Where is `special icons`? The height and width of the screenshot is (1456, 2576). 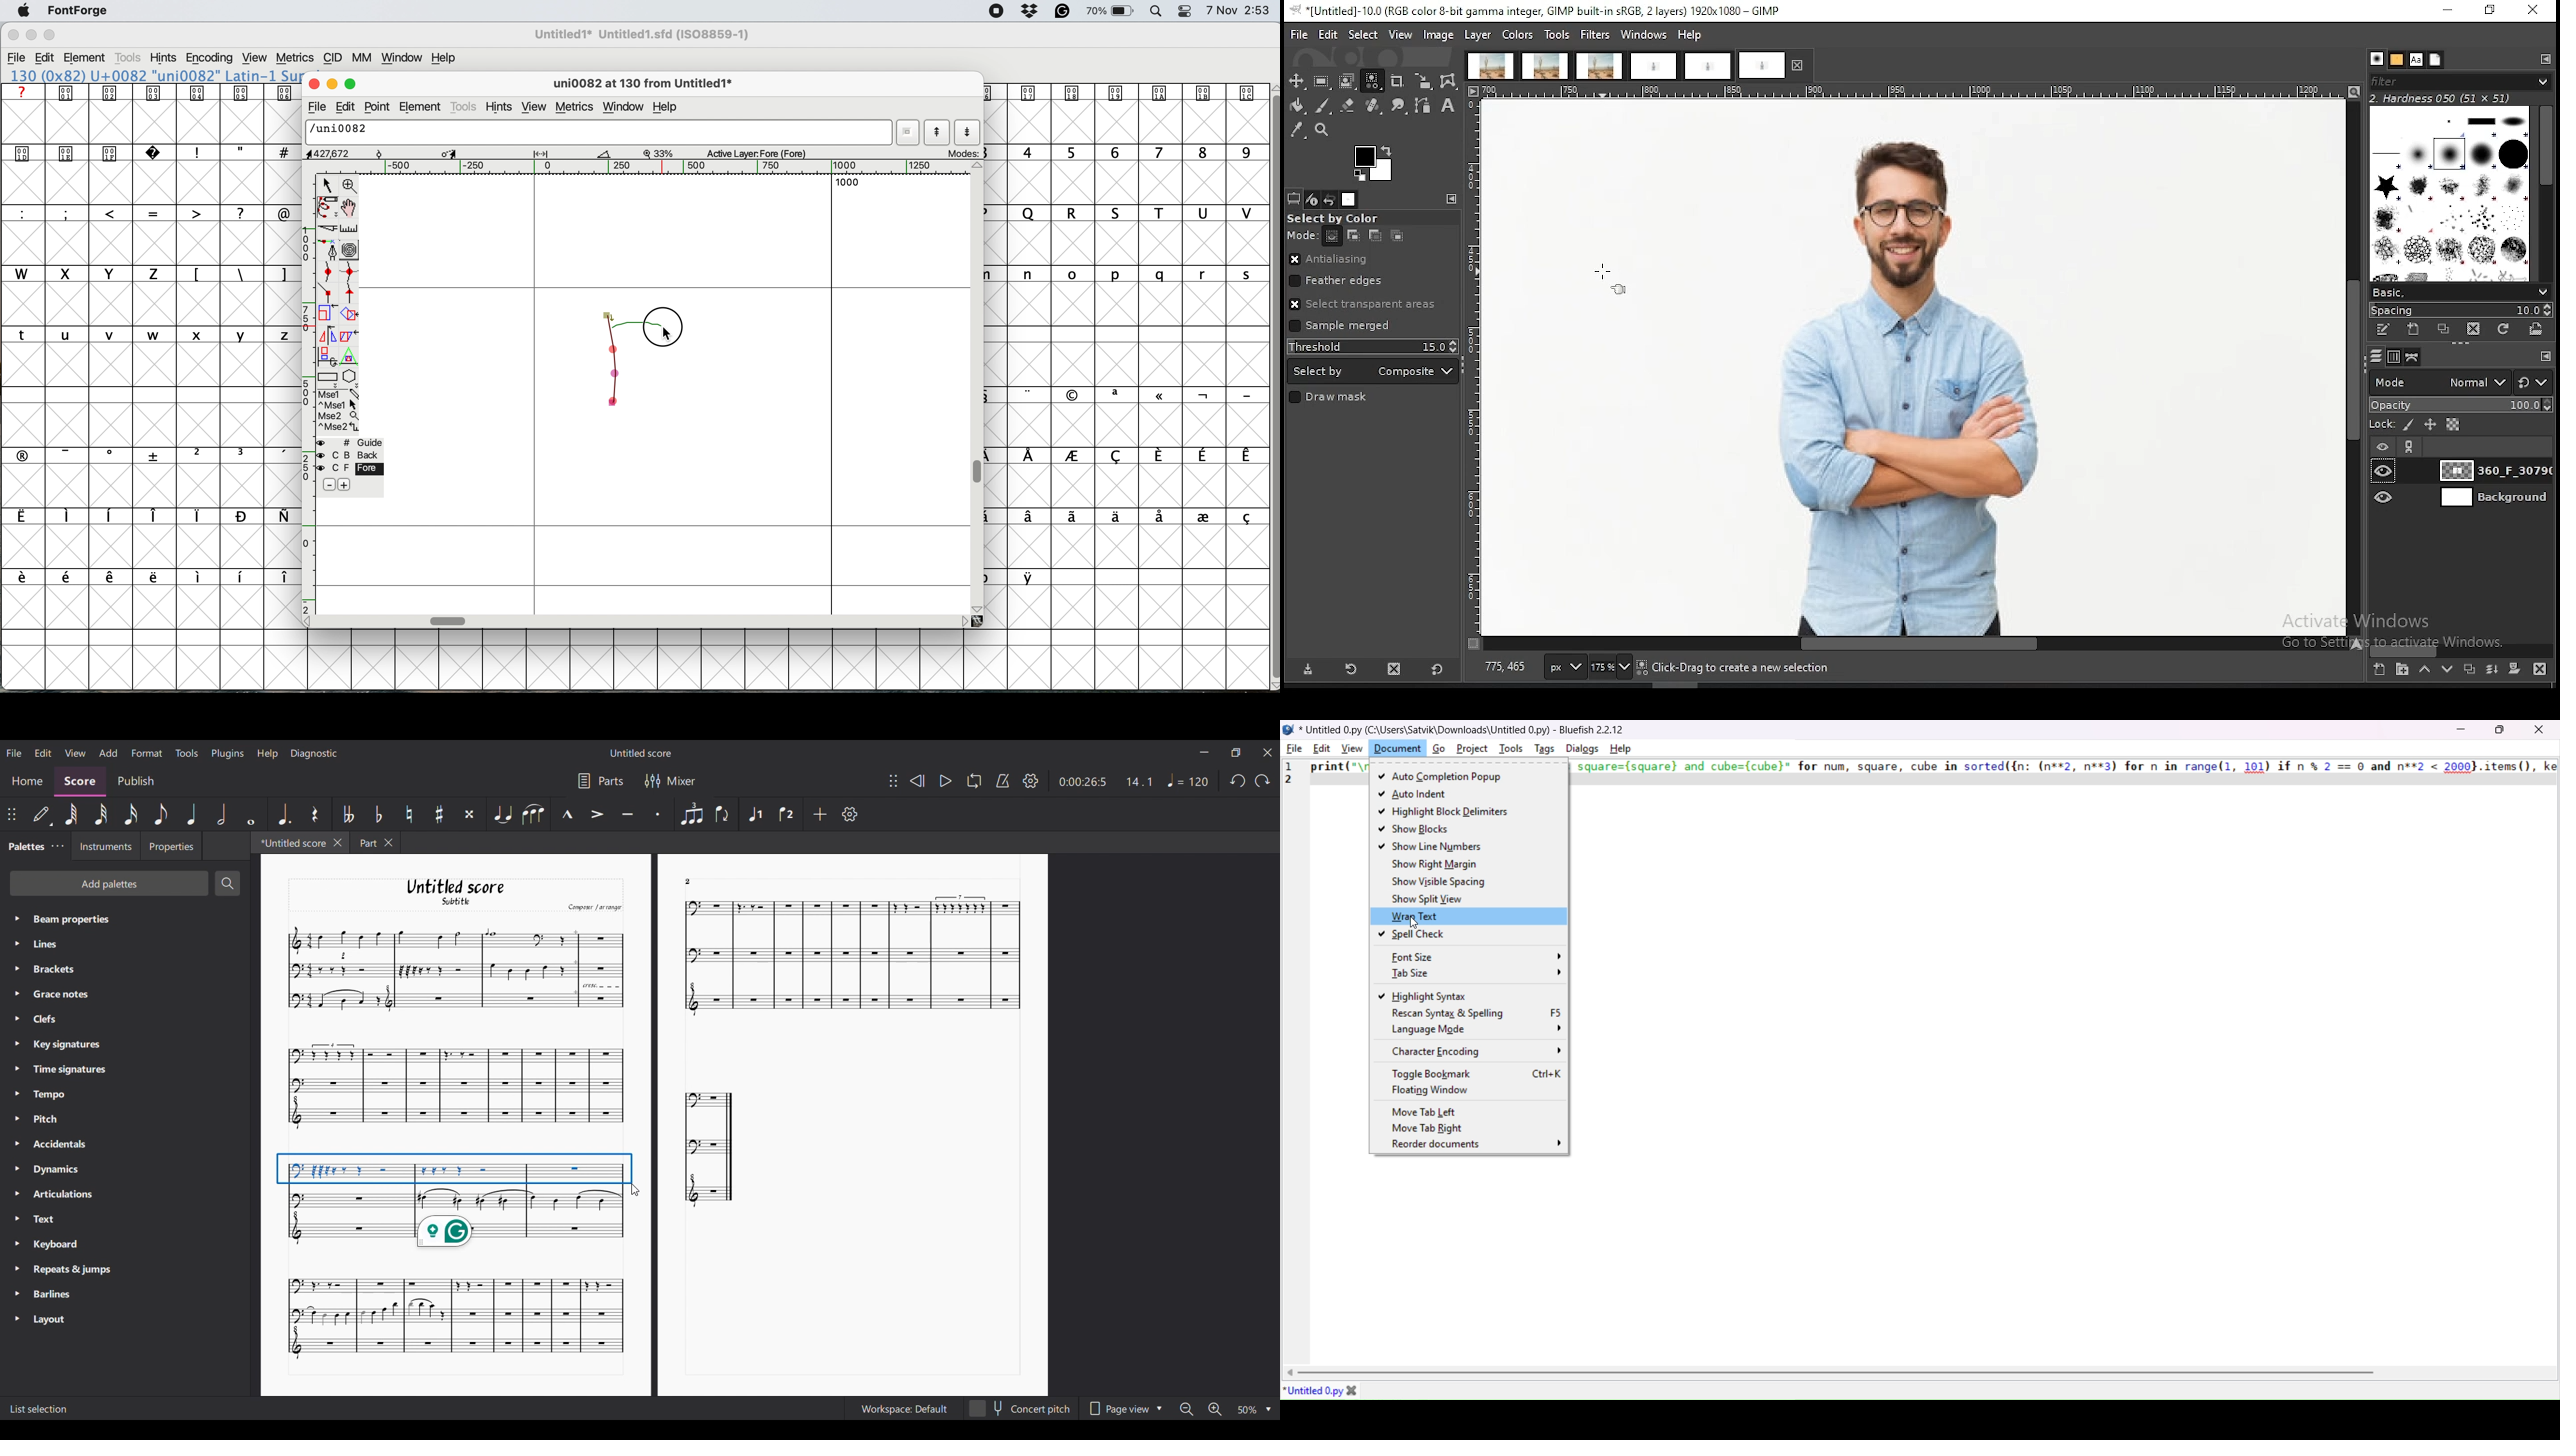
special icons is located at coordinates (152, 92).